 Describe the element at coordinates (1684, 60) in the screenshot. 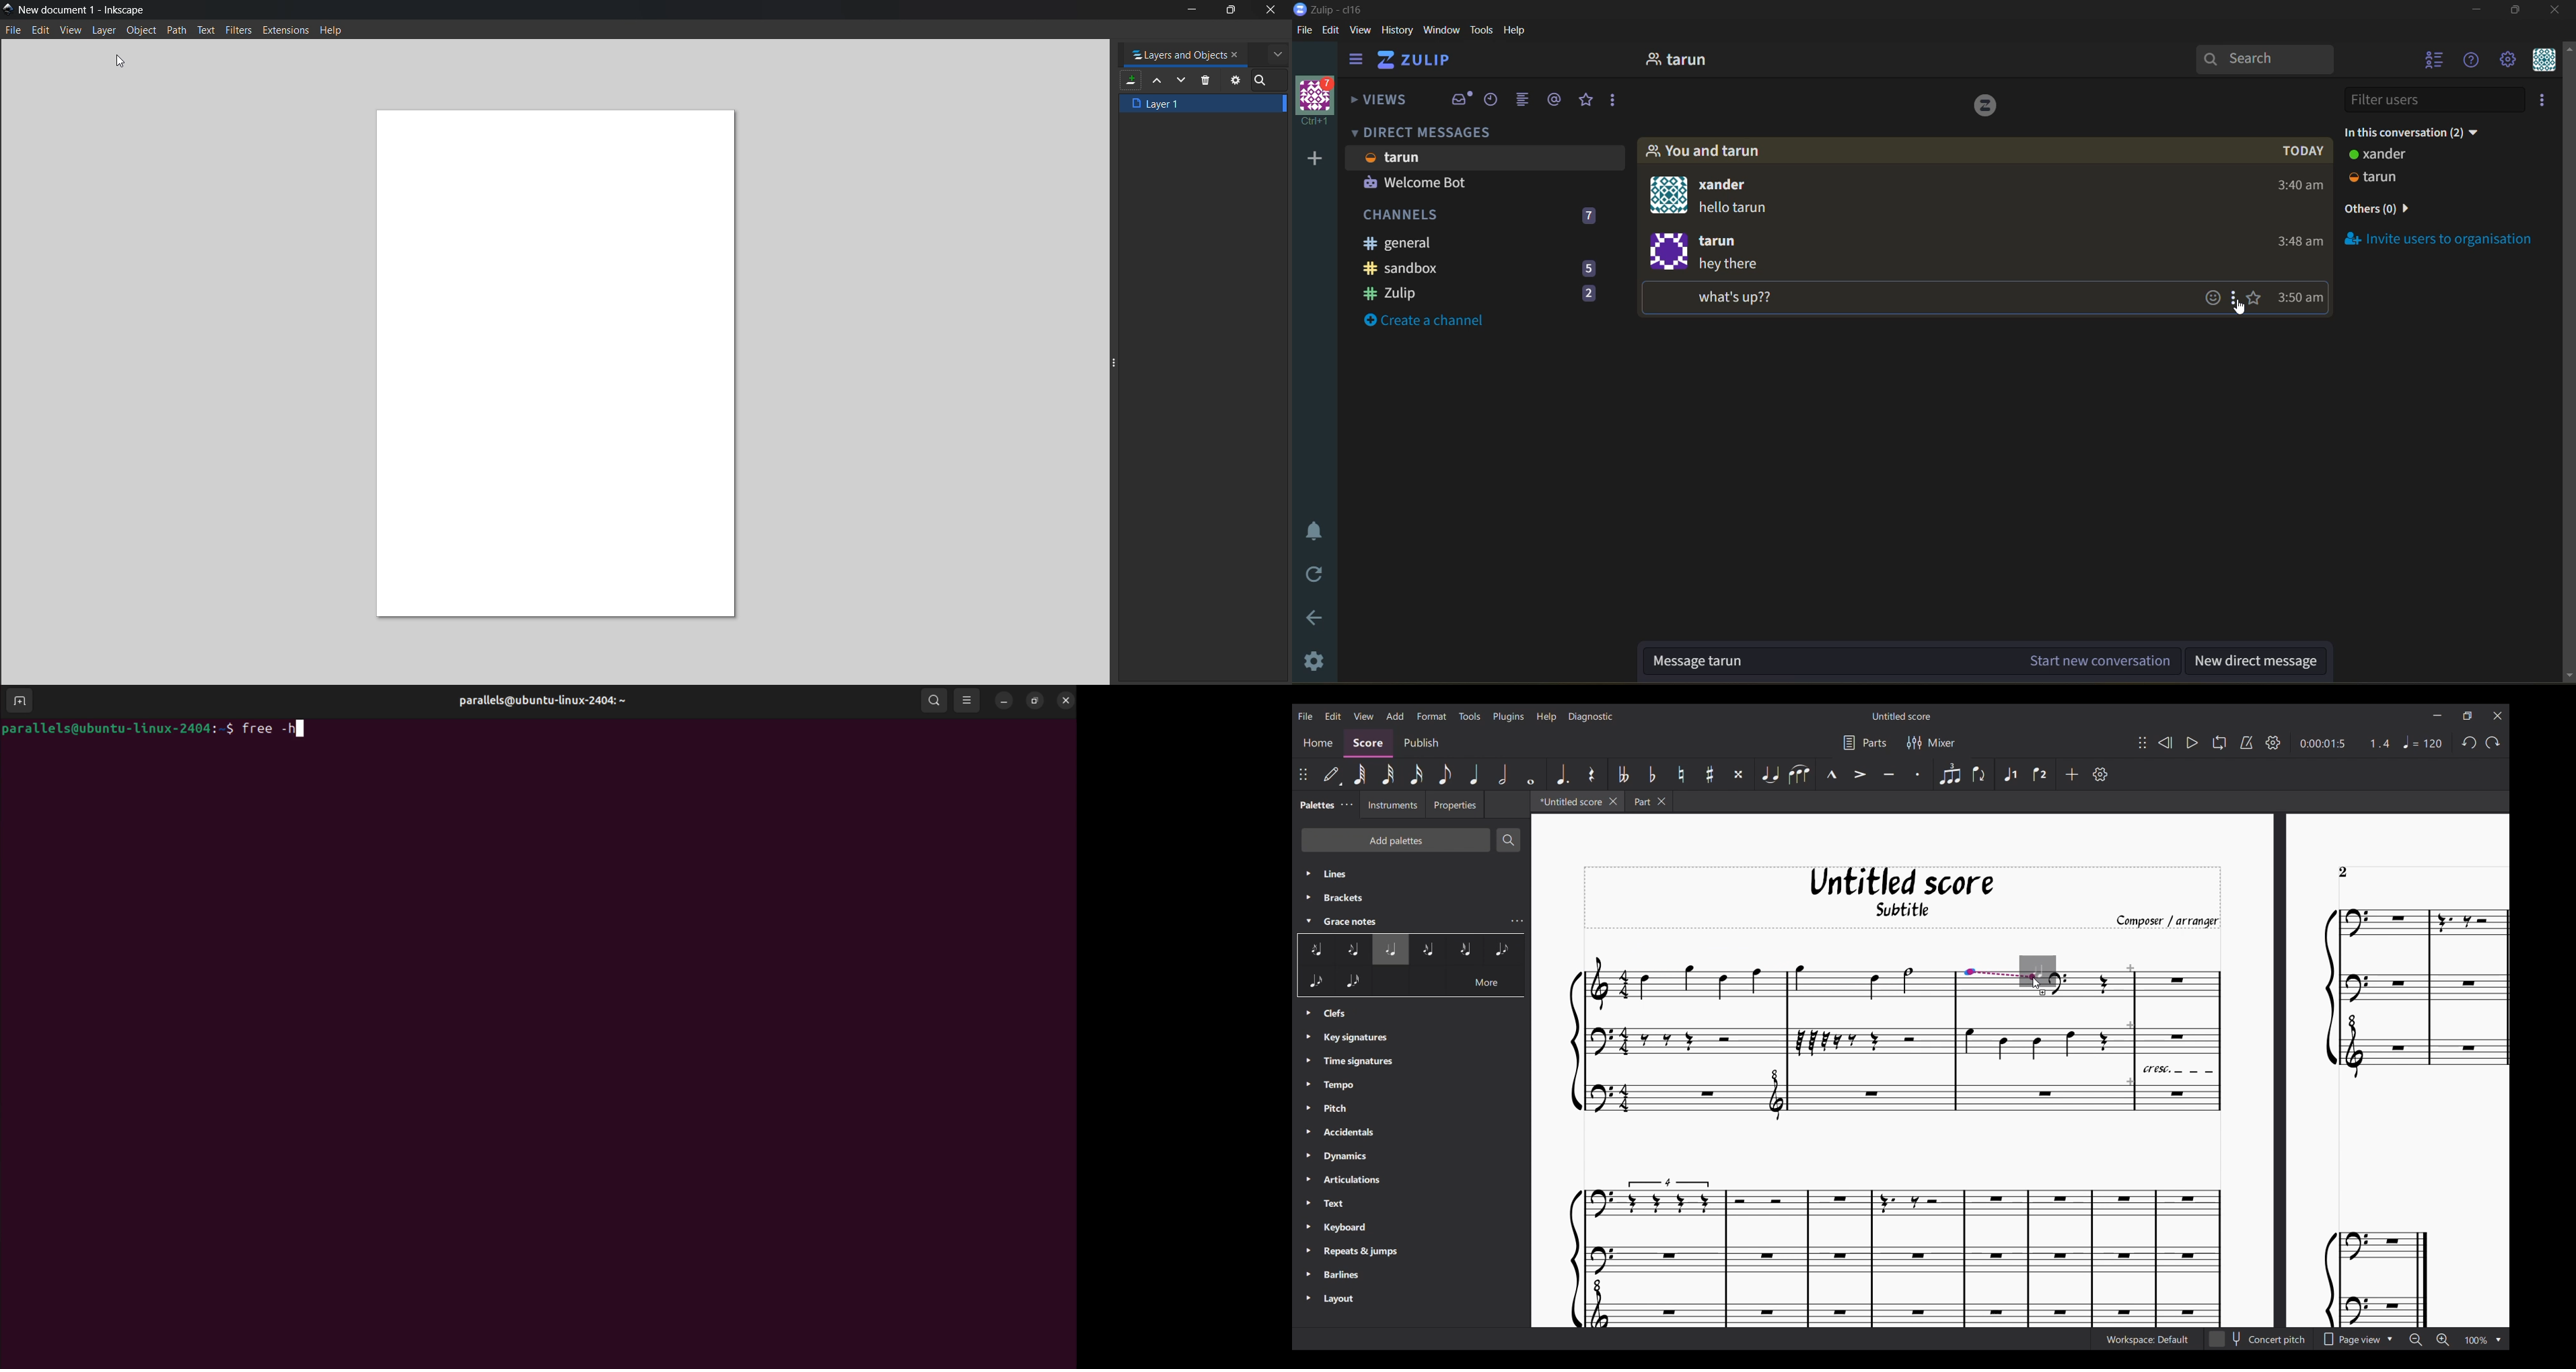

I see `user` at that location.